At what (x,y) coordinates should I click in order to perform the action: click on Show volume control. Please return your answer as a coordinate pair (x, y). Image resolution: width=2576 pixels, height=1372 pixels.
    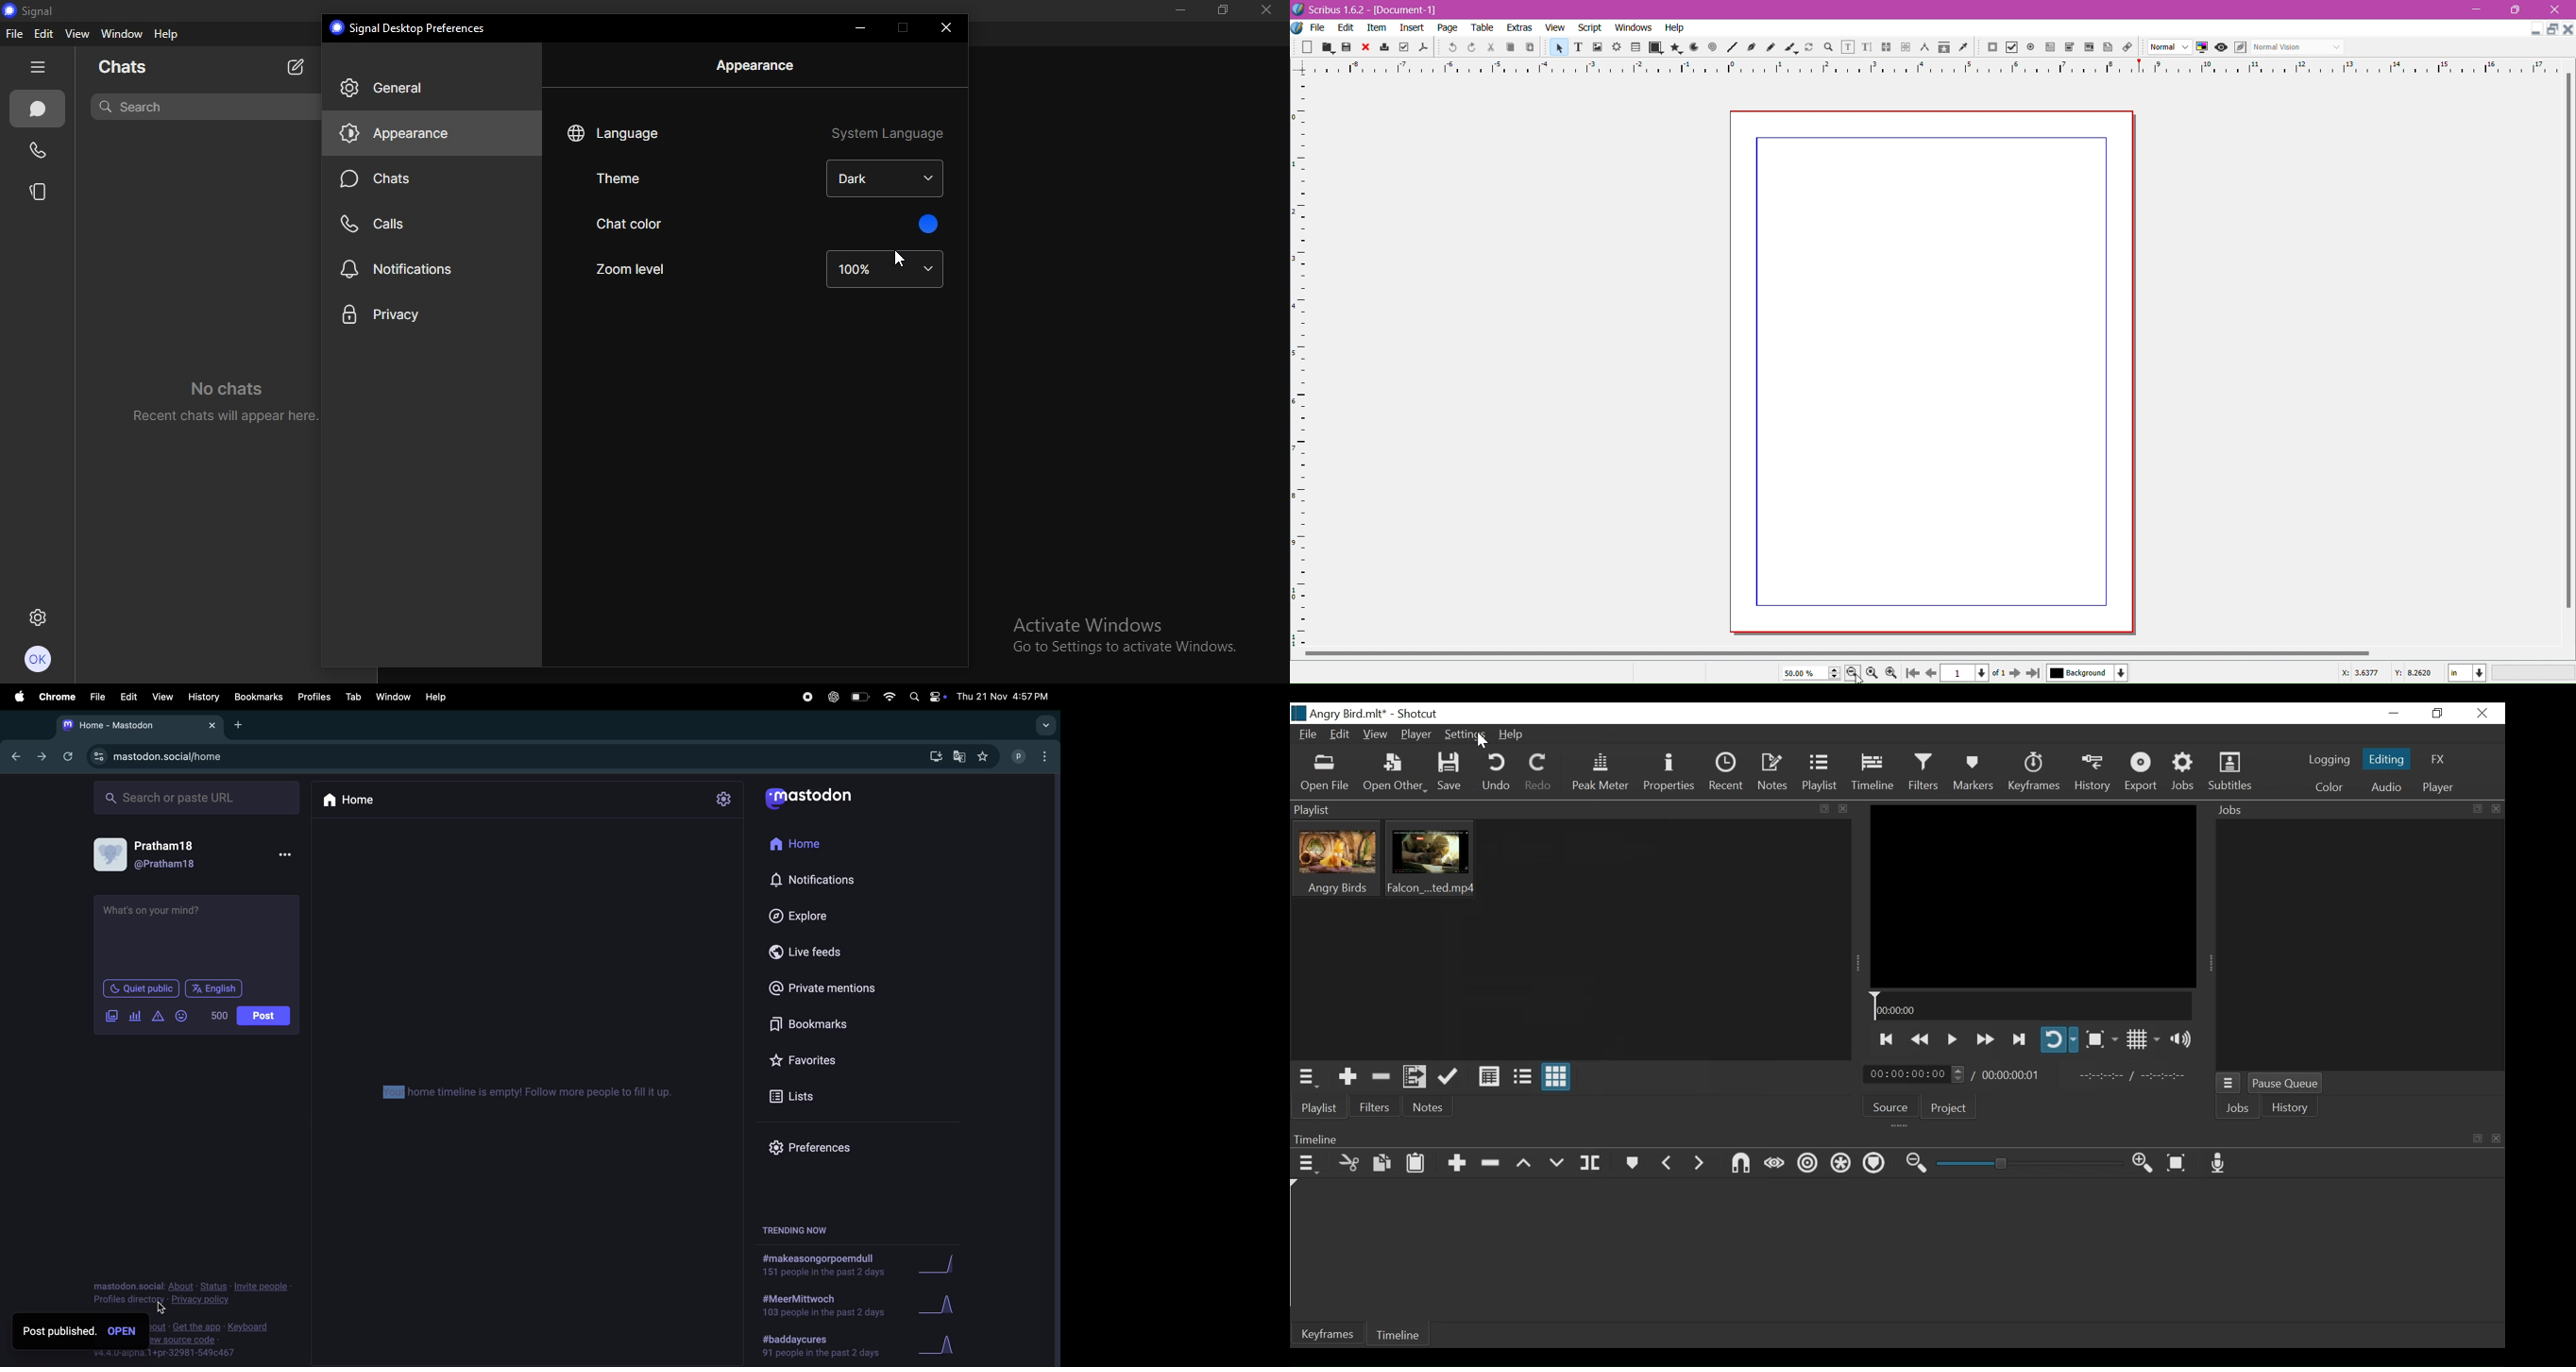
    Looking at the image, I should click on (2179, 1039).